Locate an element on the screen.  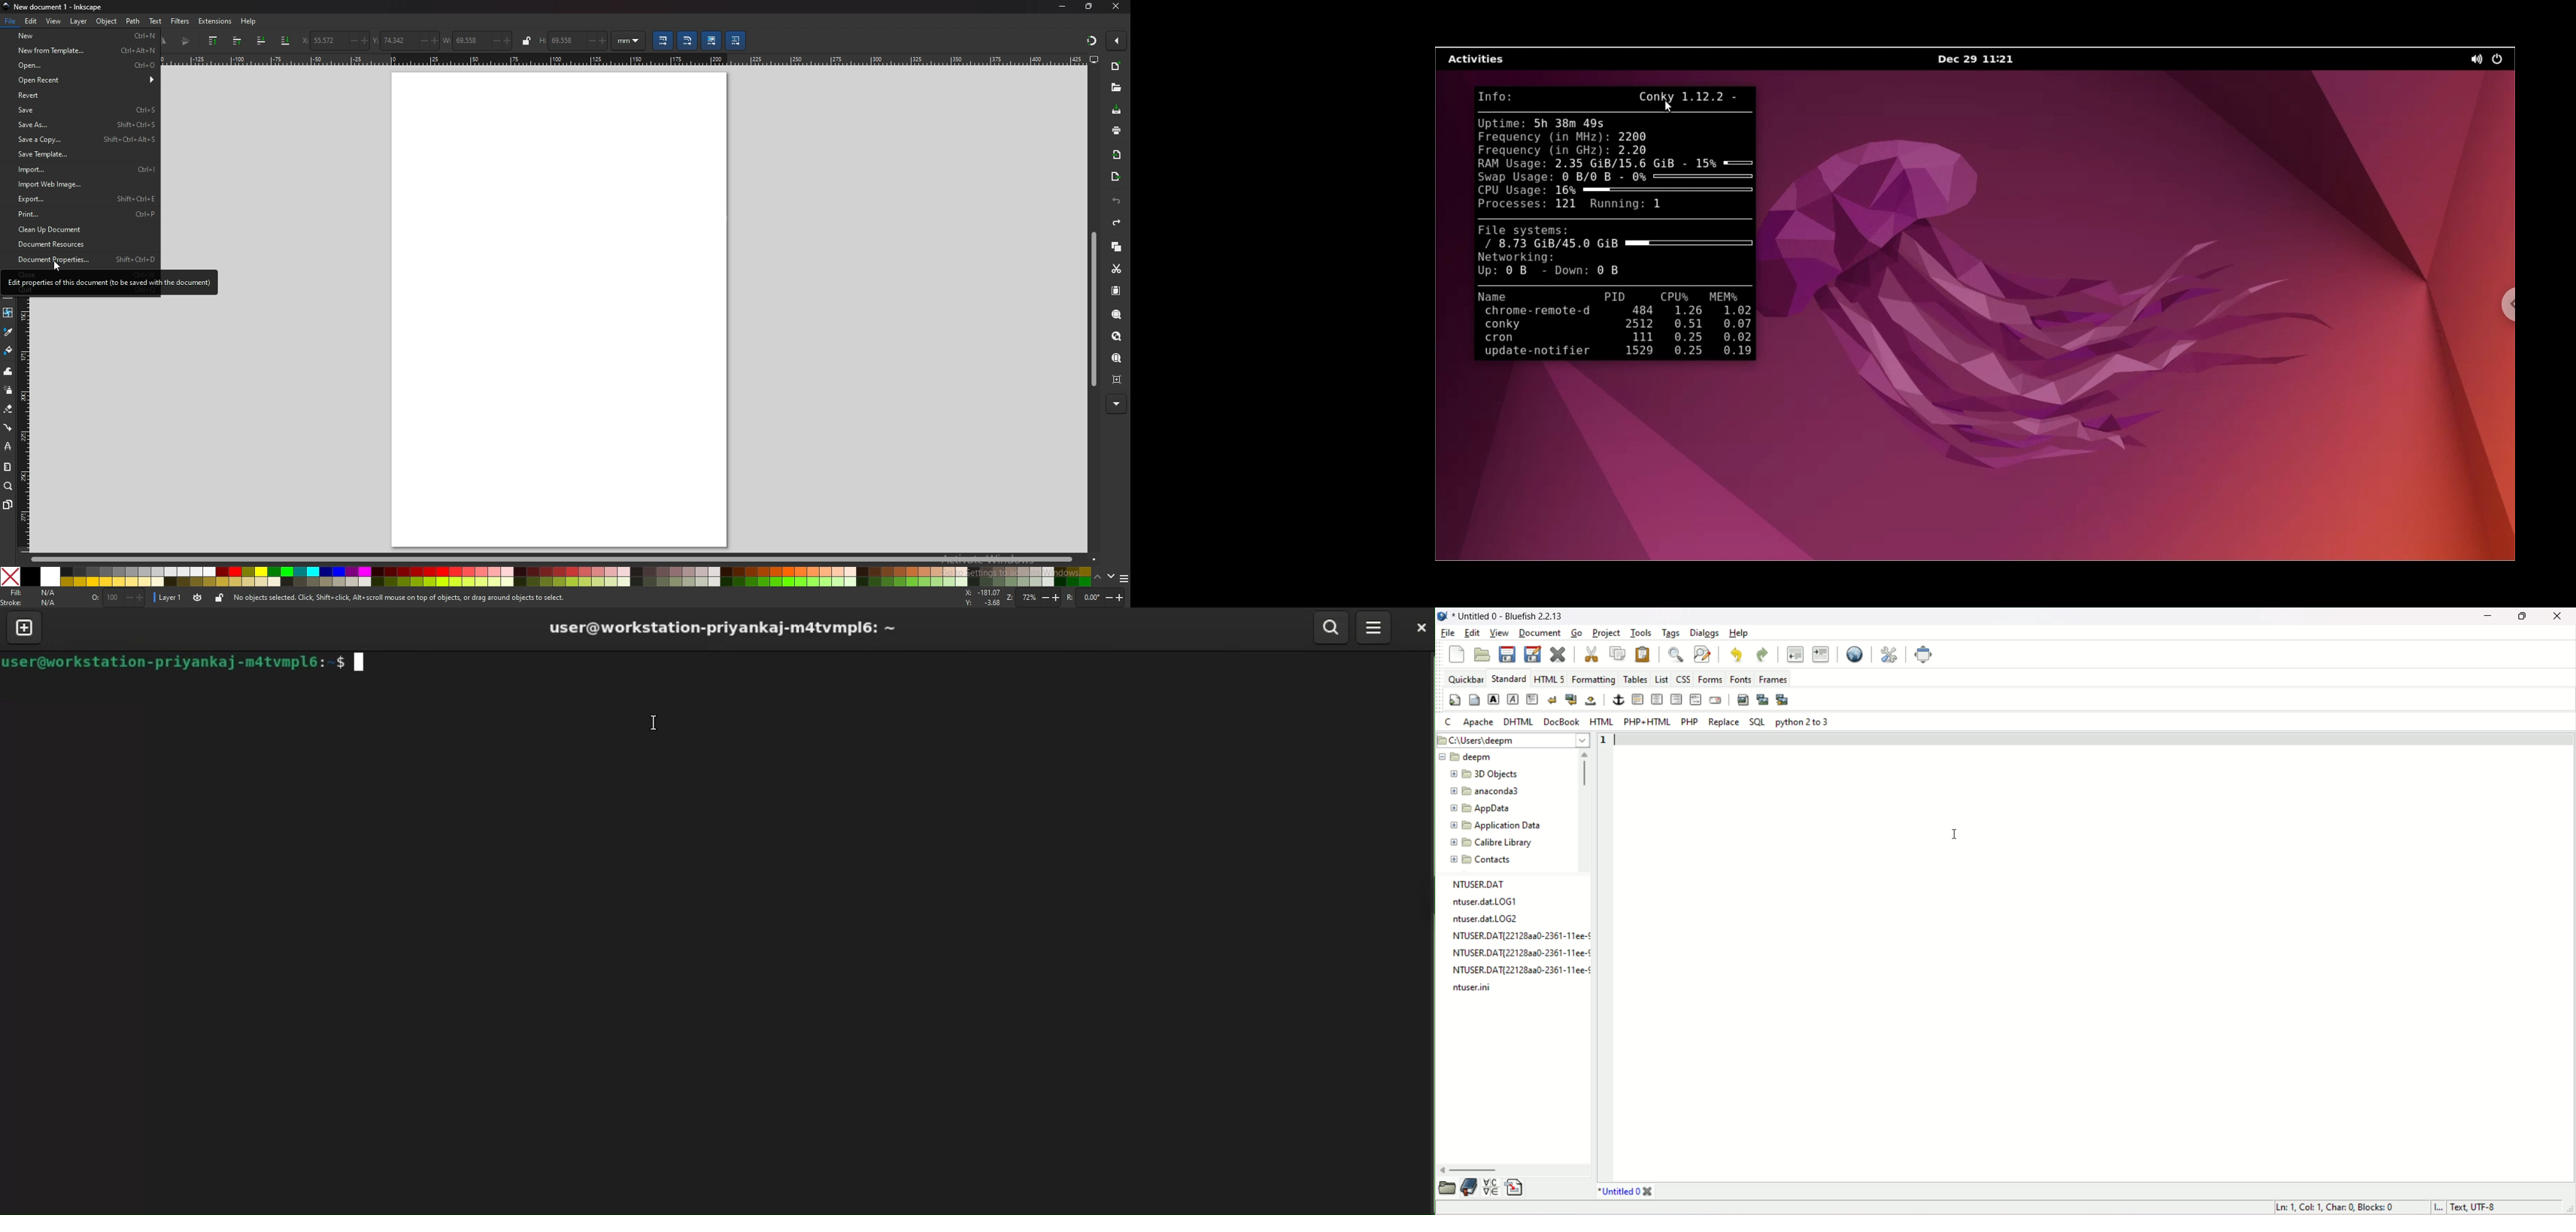
horizontal ruler is located at coordinates (629, 61).